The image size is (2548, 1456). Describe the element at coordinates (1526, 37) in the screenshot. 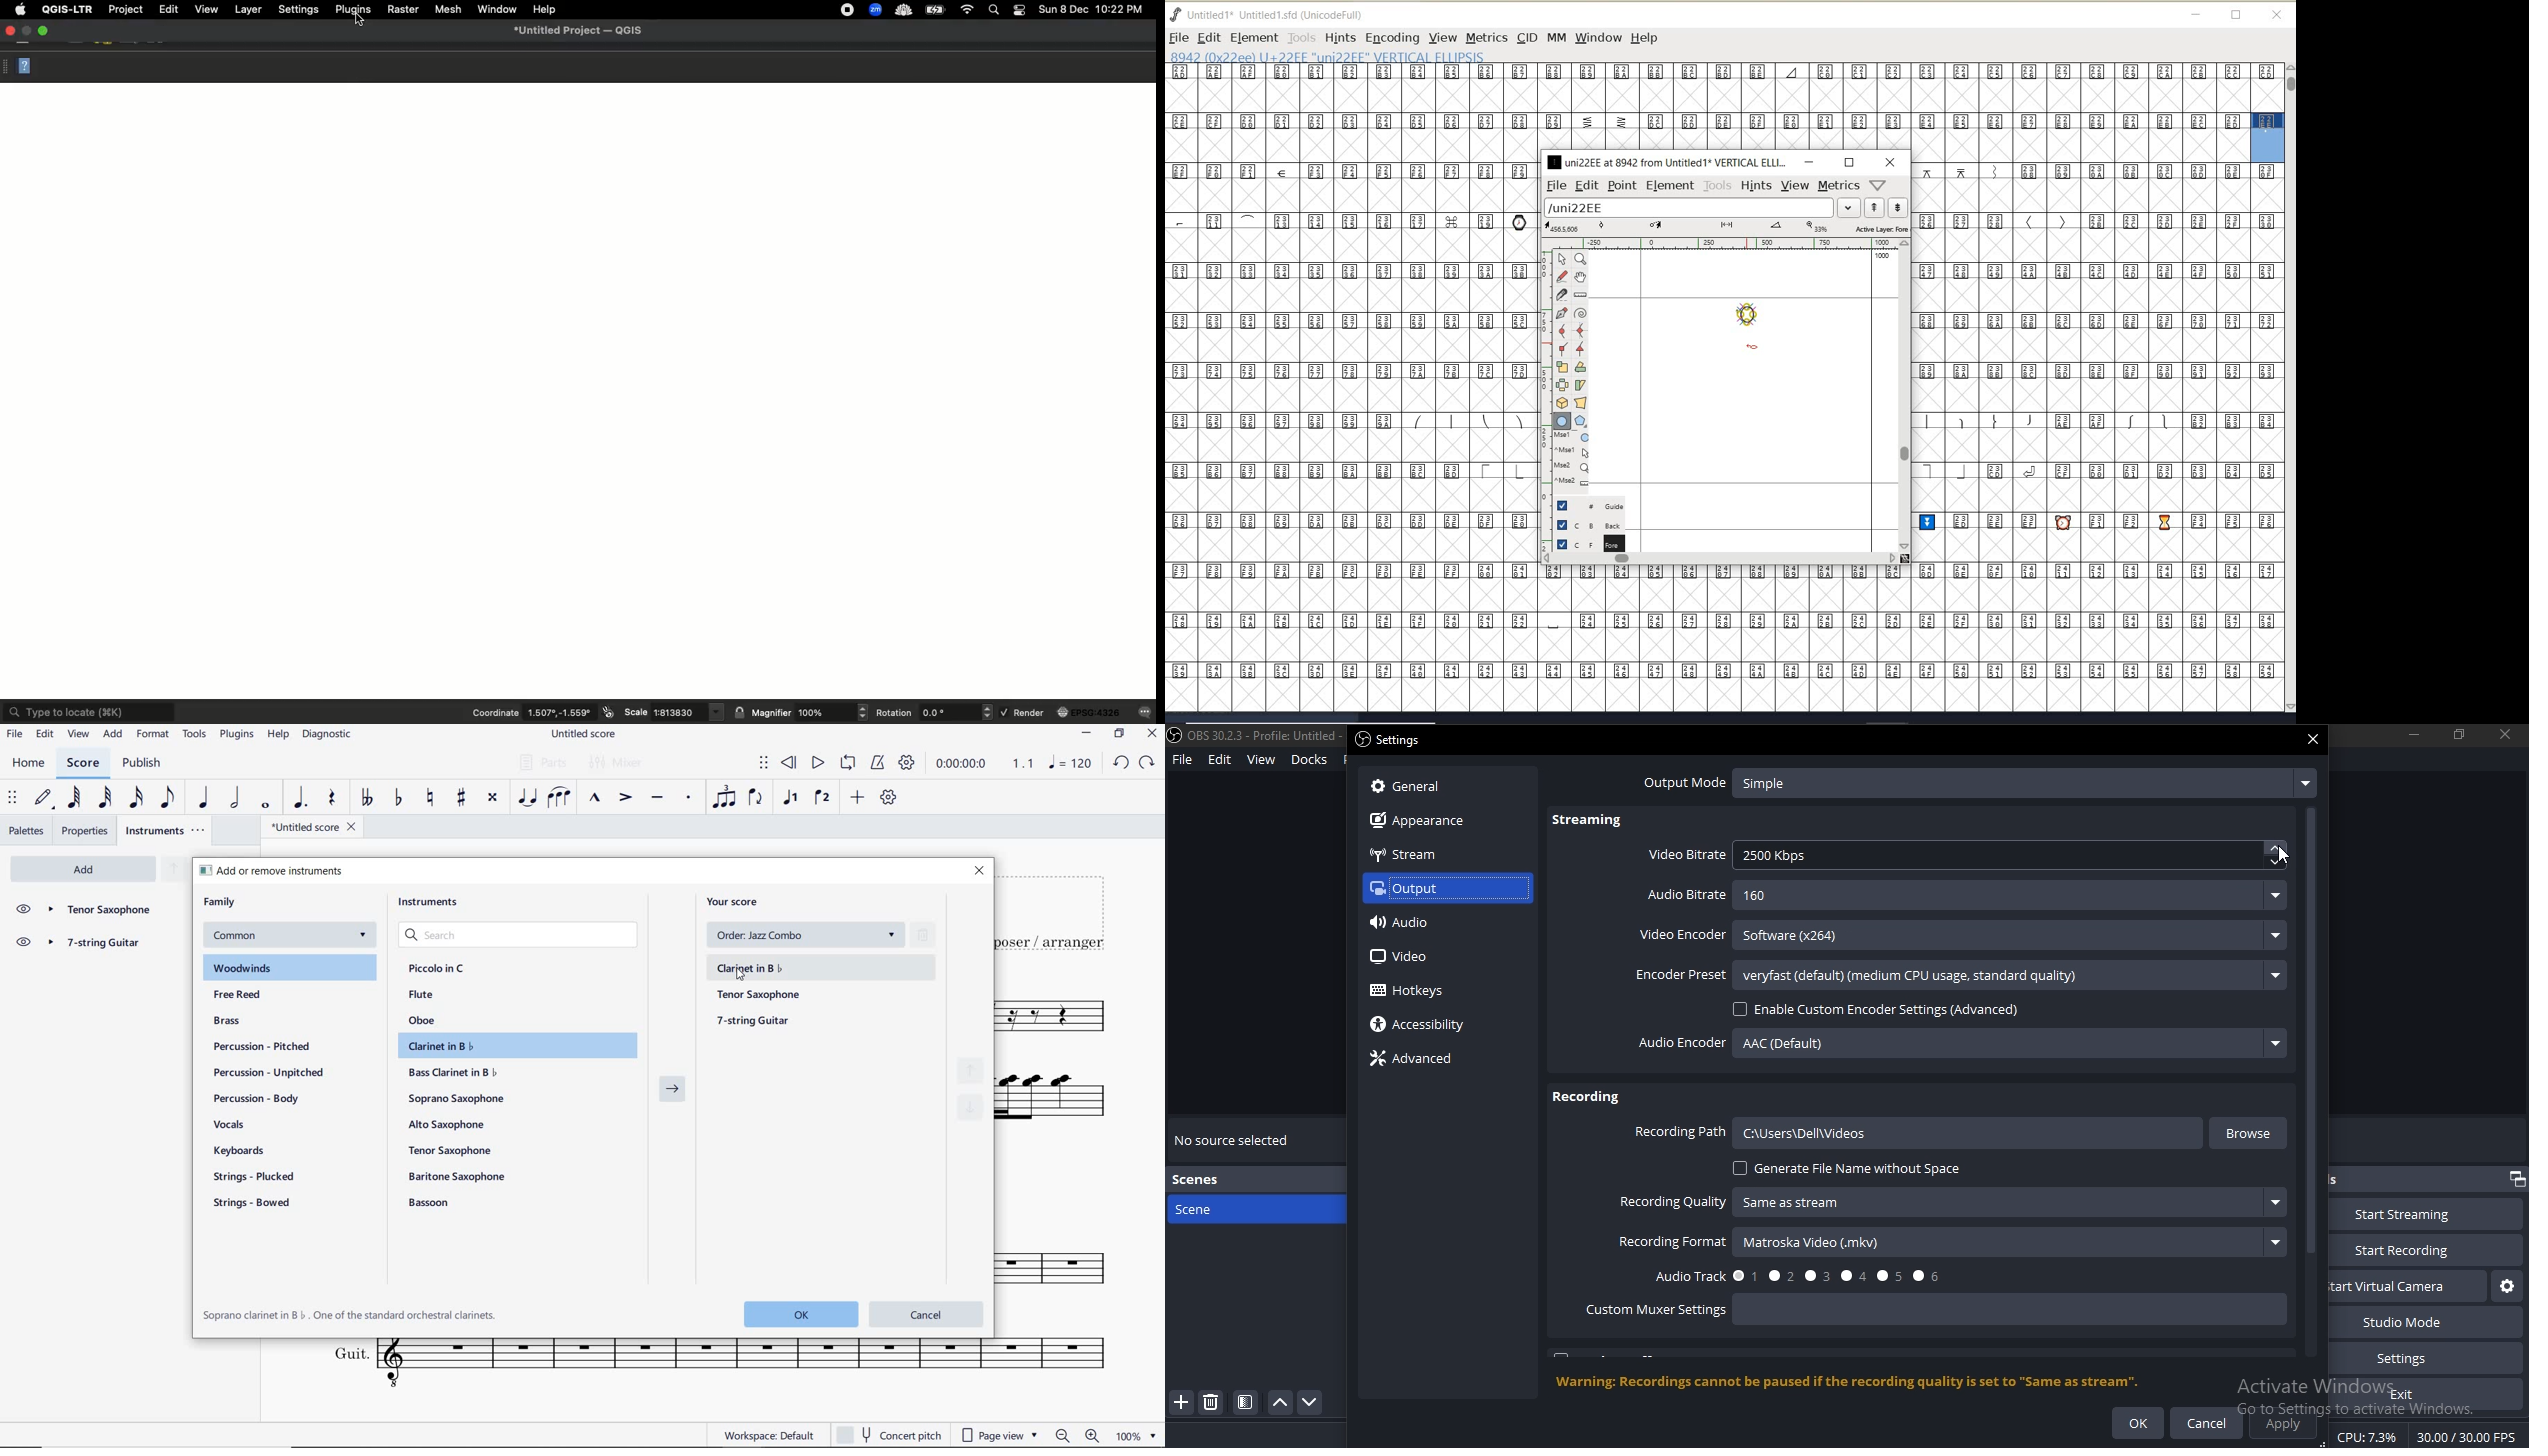

I see `CID` at that location.